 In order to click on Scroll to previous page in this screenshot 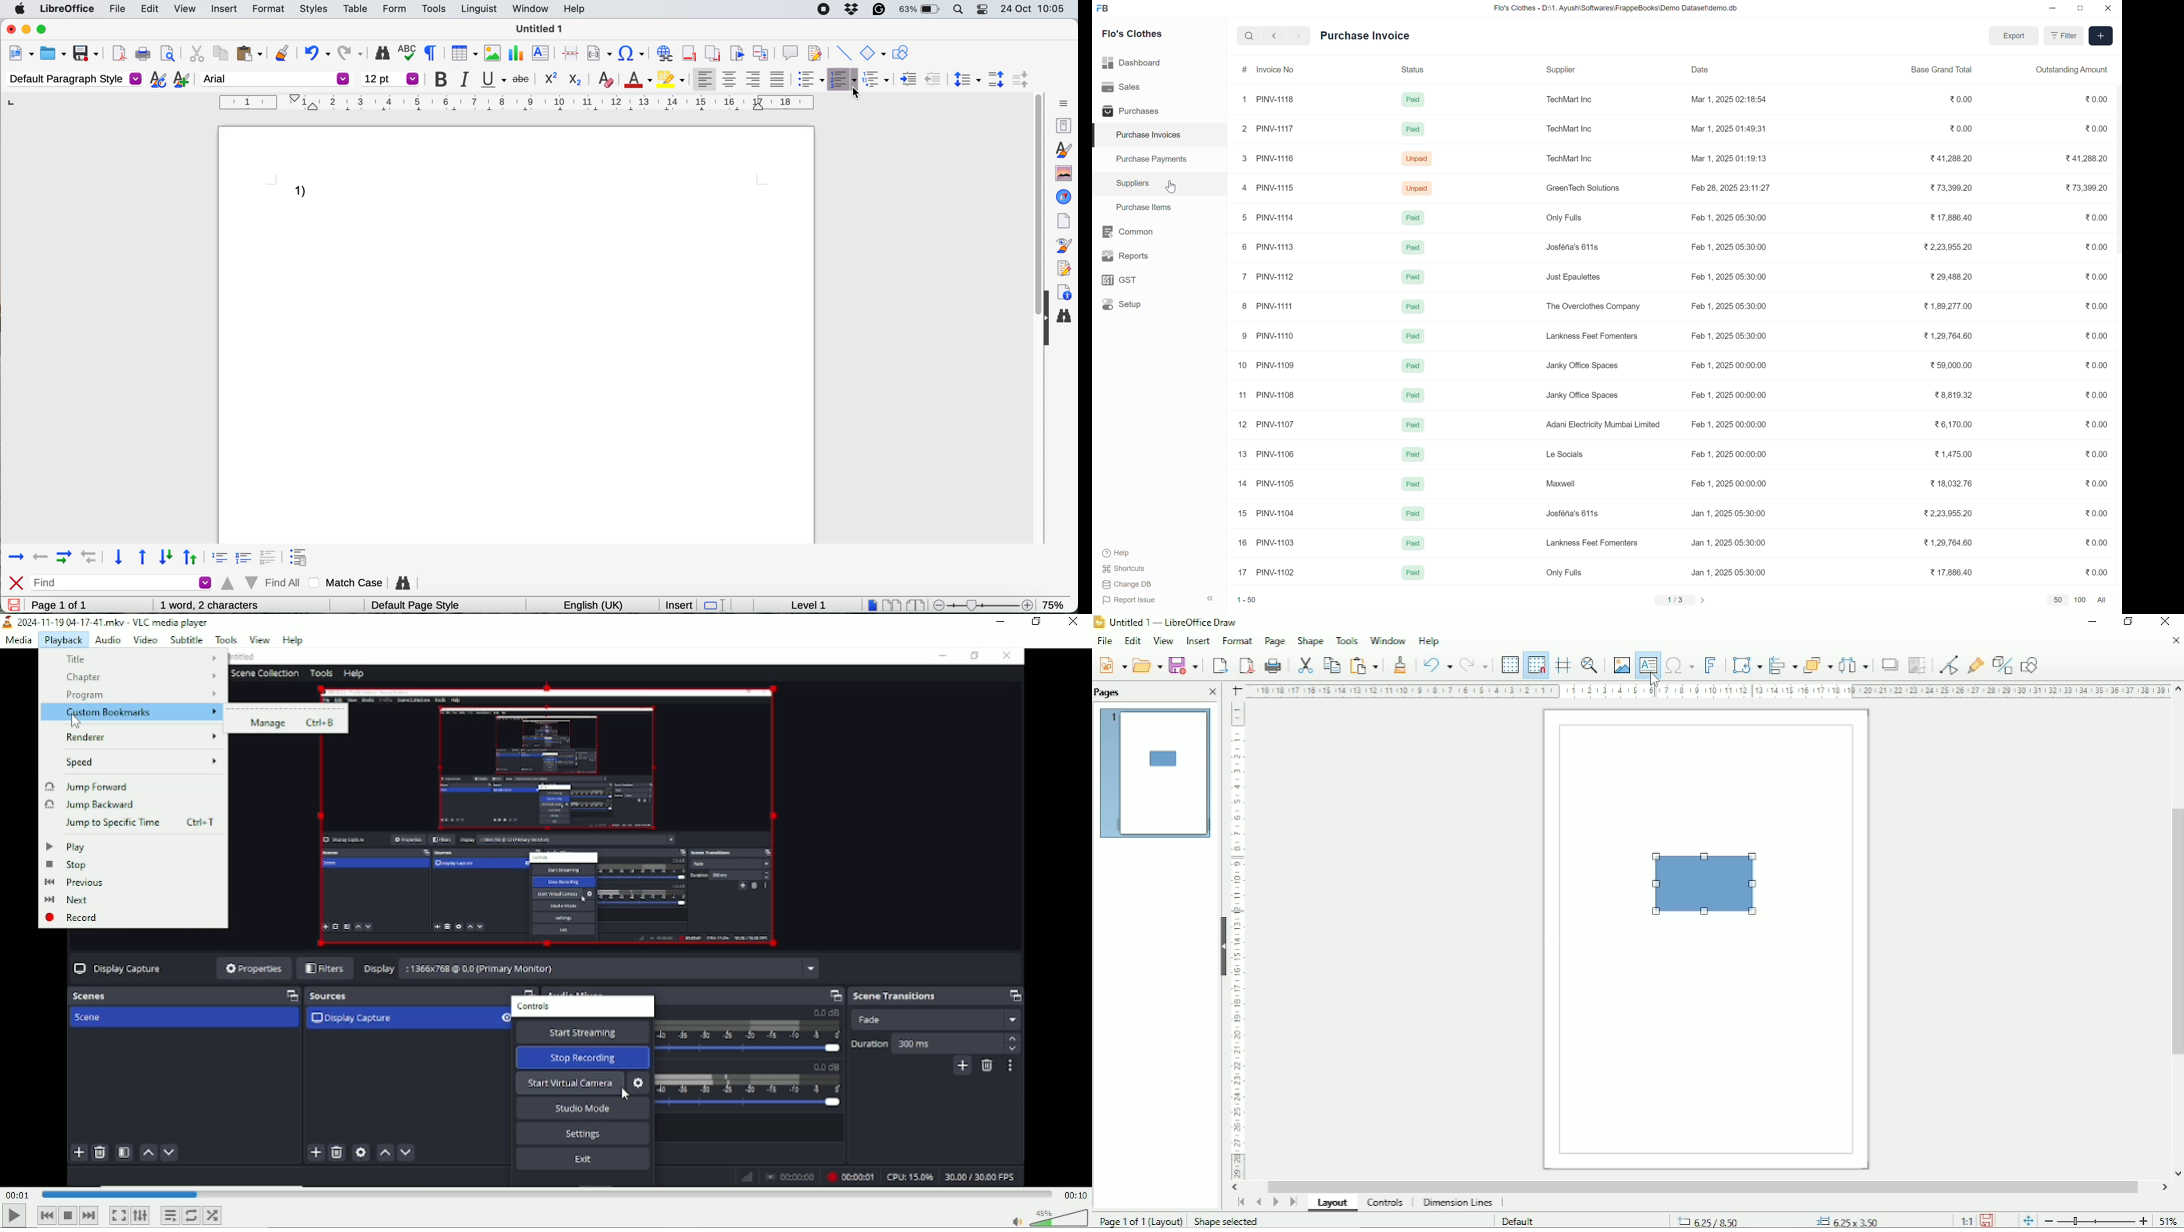, I will do `click(1258, 1202)`.